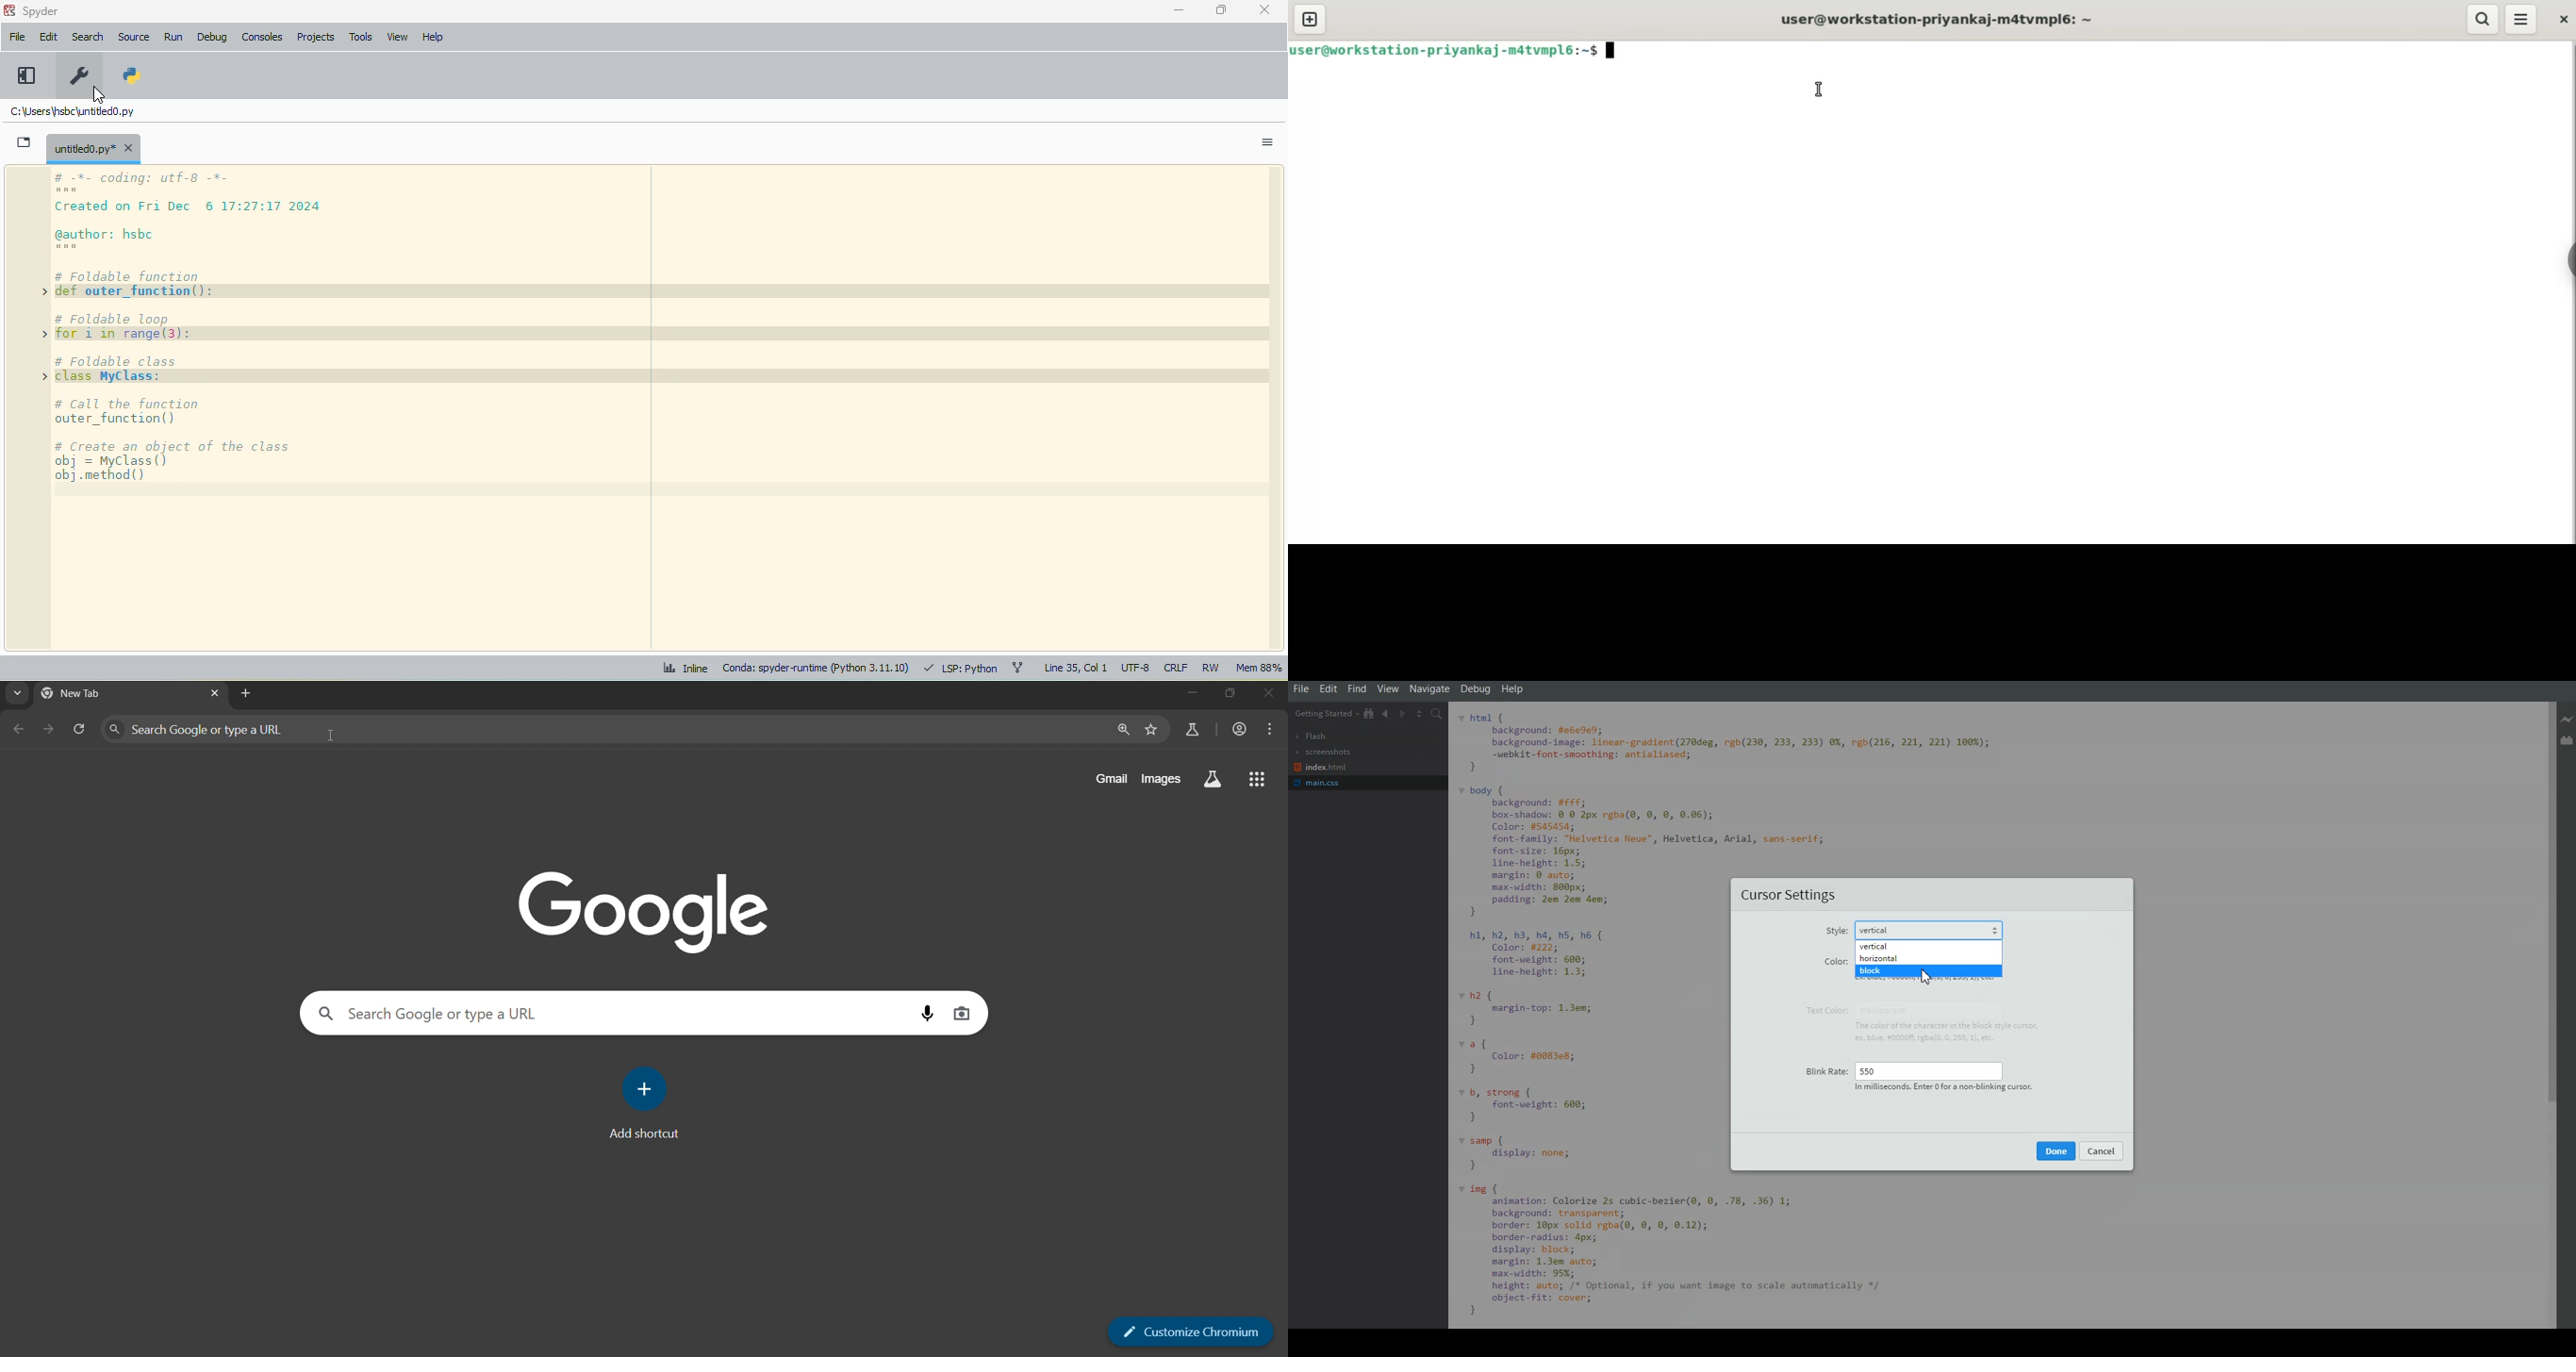  I want to click on Minimize, so click(1189, 695).